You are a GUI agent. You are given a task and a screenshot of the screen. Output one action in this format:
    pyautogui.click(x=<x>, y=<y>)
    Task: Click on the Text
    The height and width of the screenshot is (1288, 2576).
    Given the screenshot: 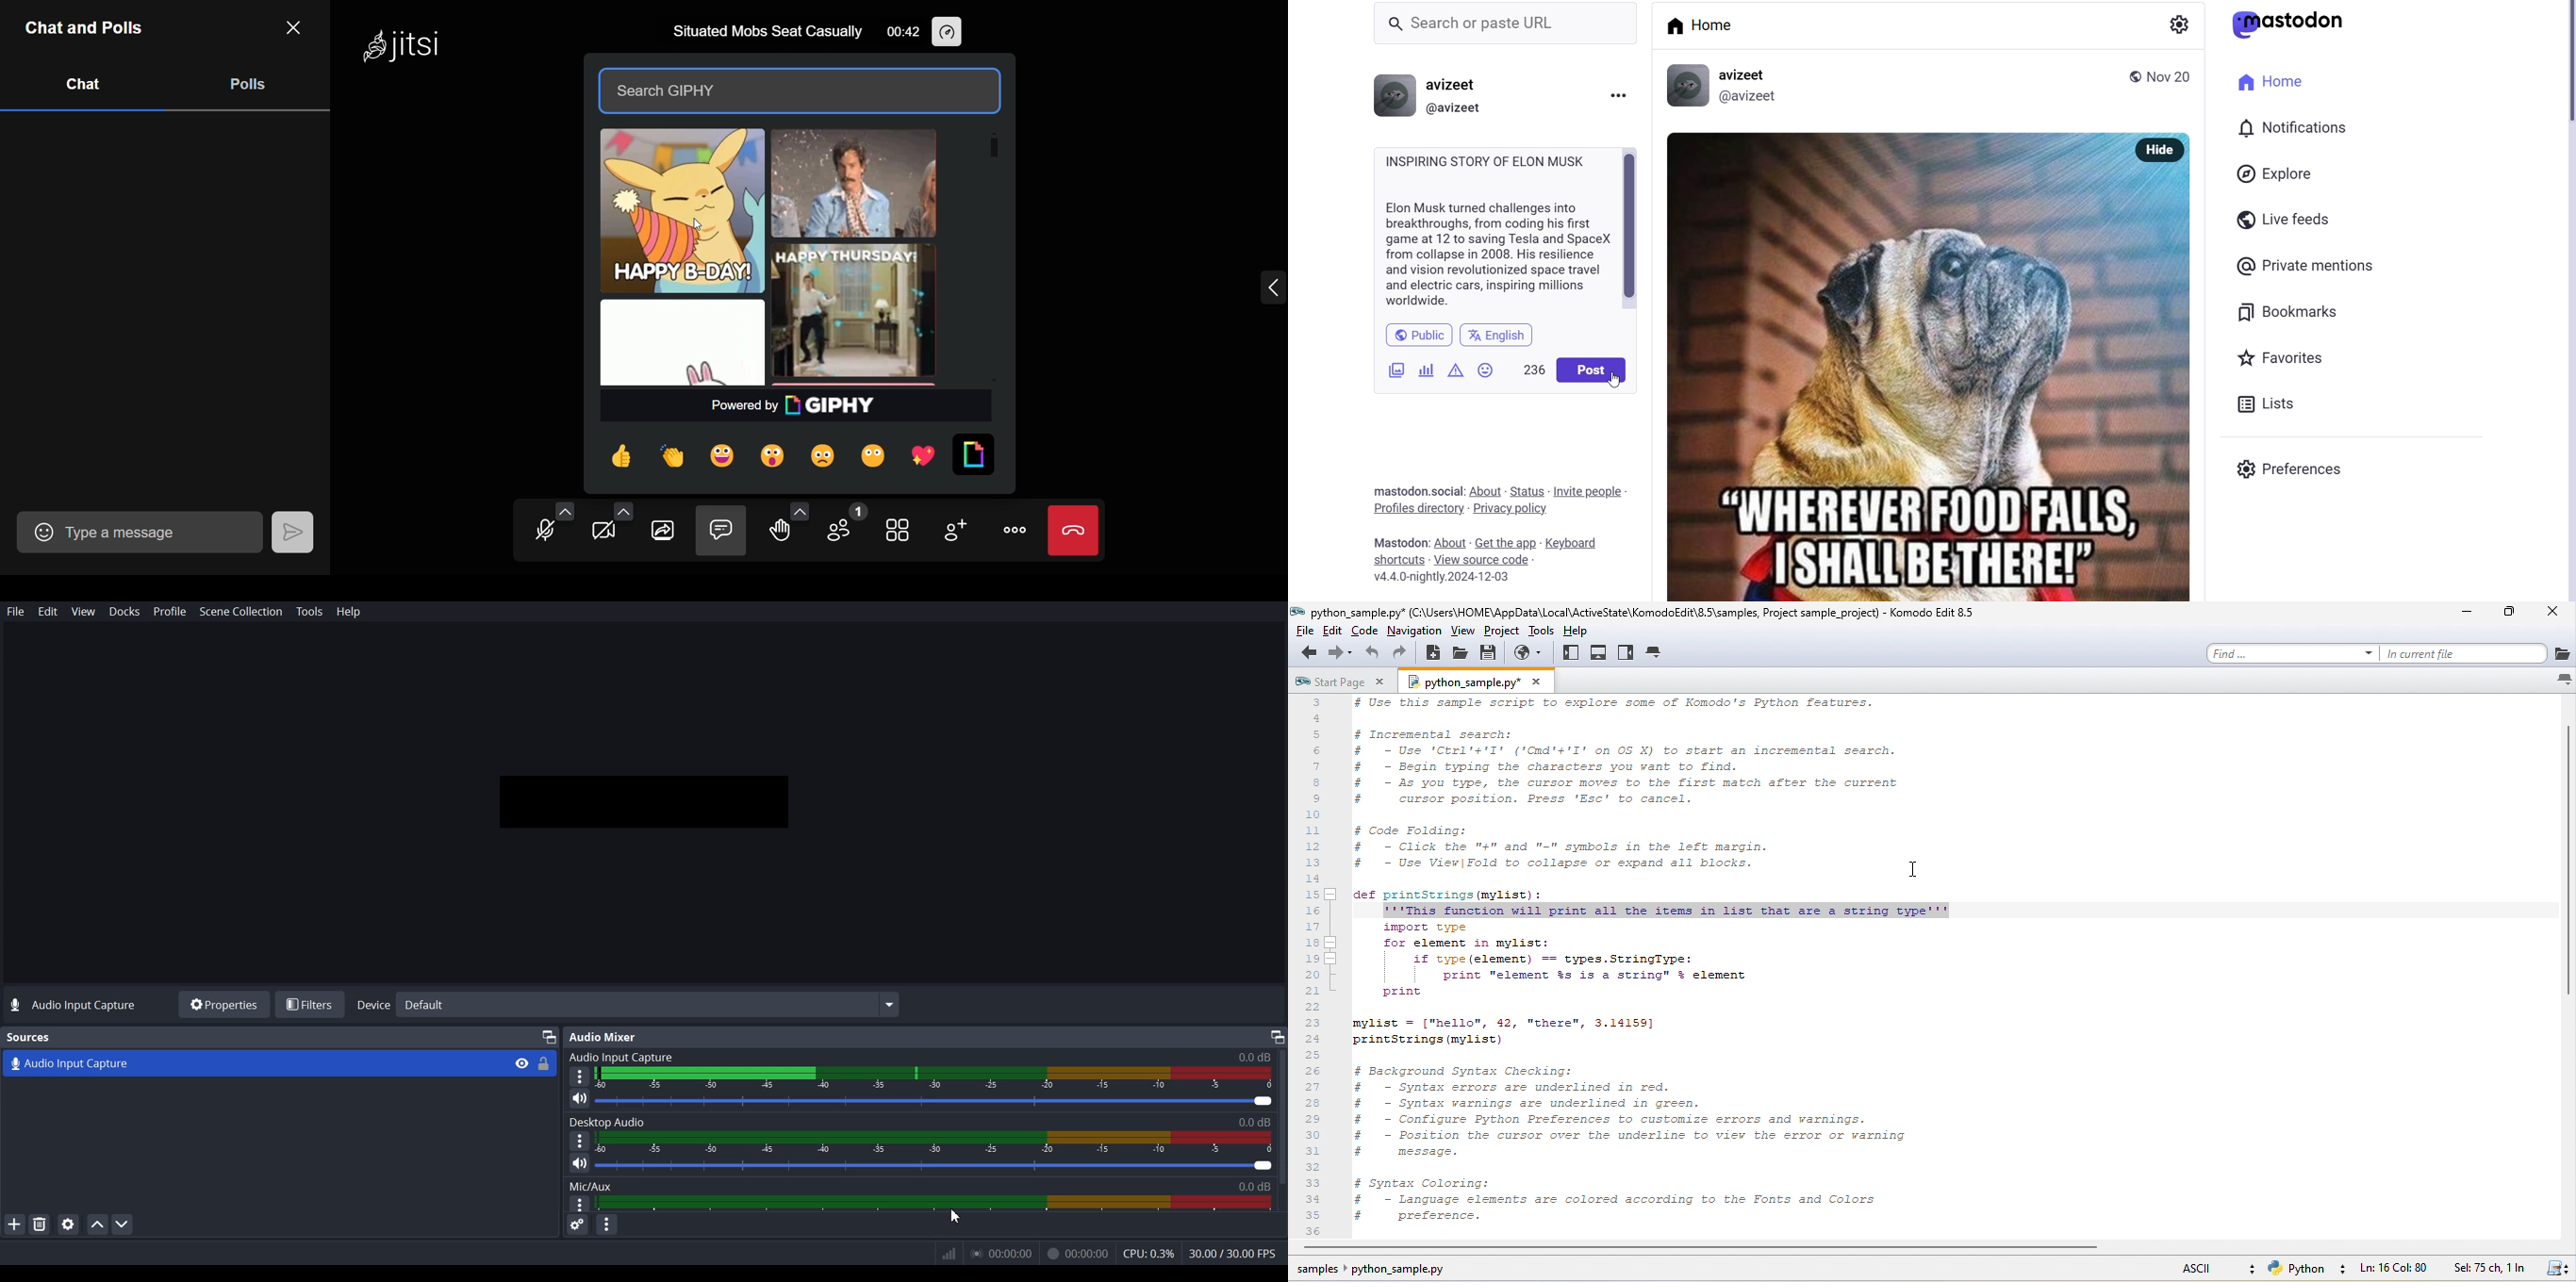 What is the action you would take?
    pyautogui.click(x=30, y=1037)
    